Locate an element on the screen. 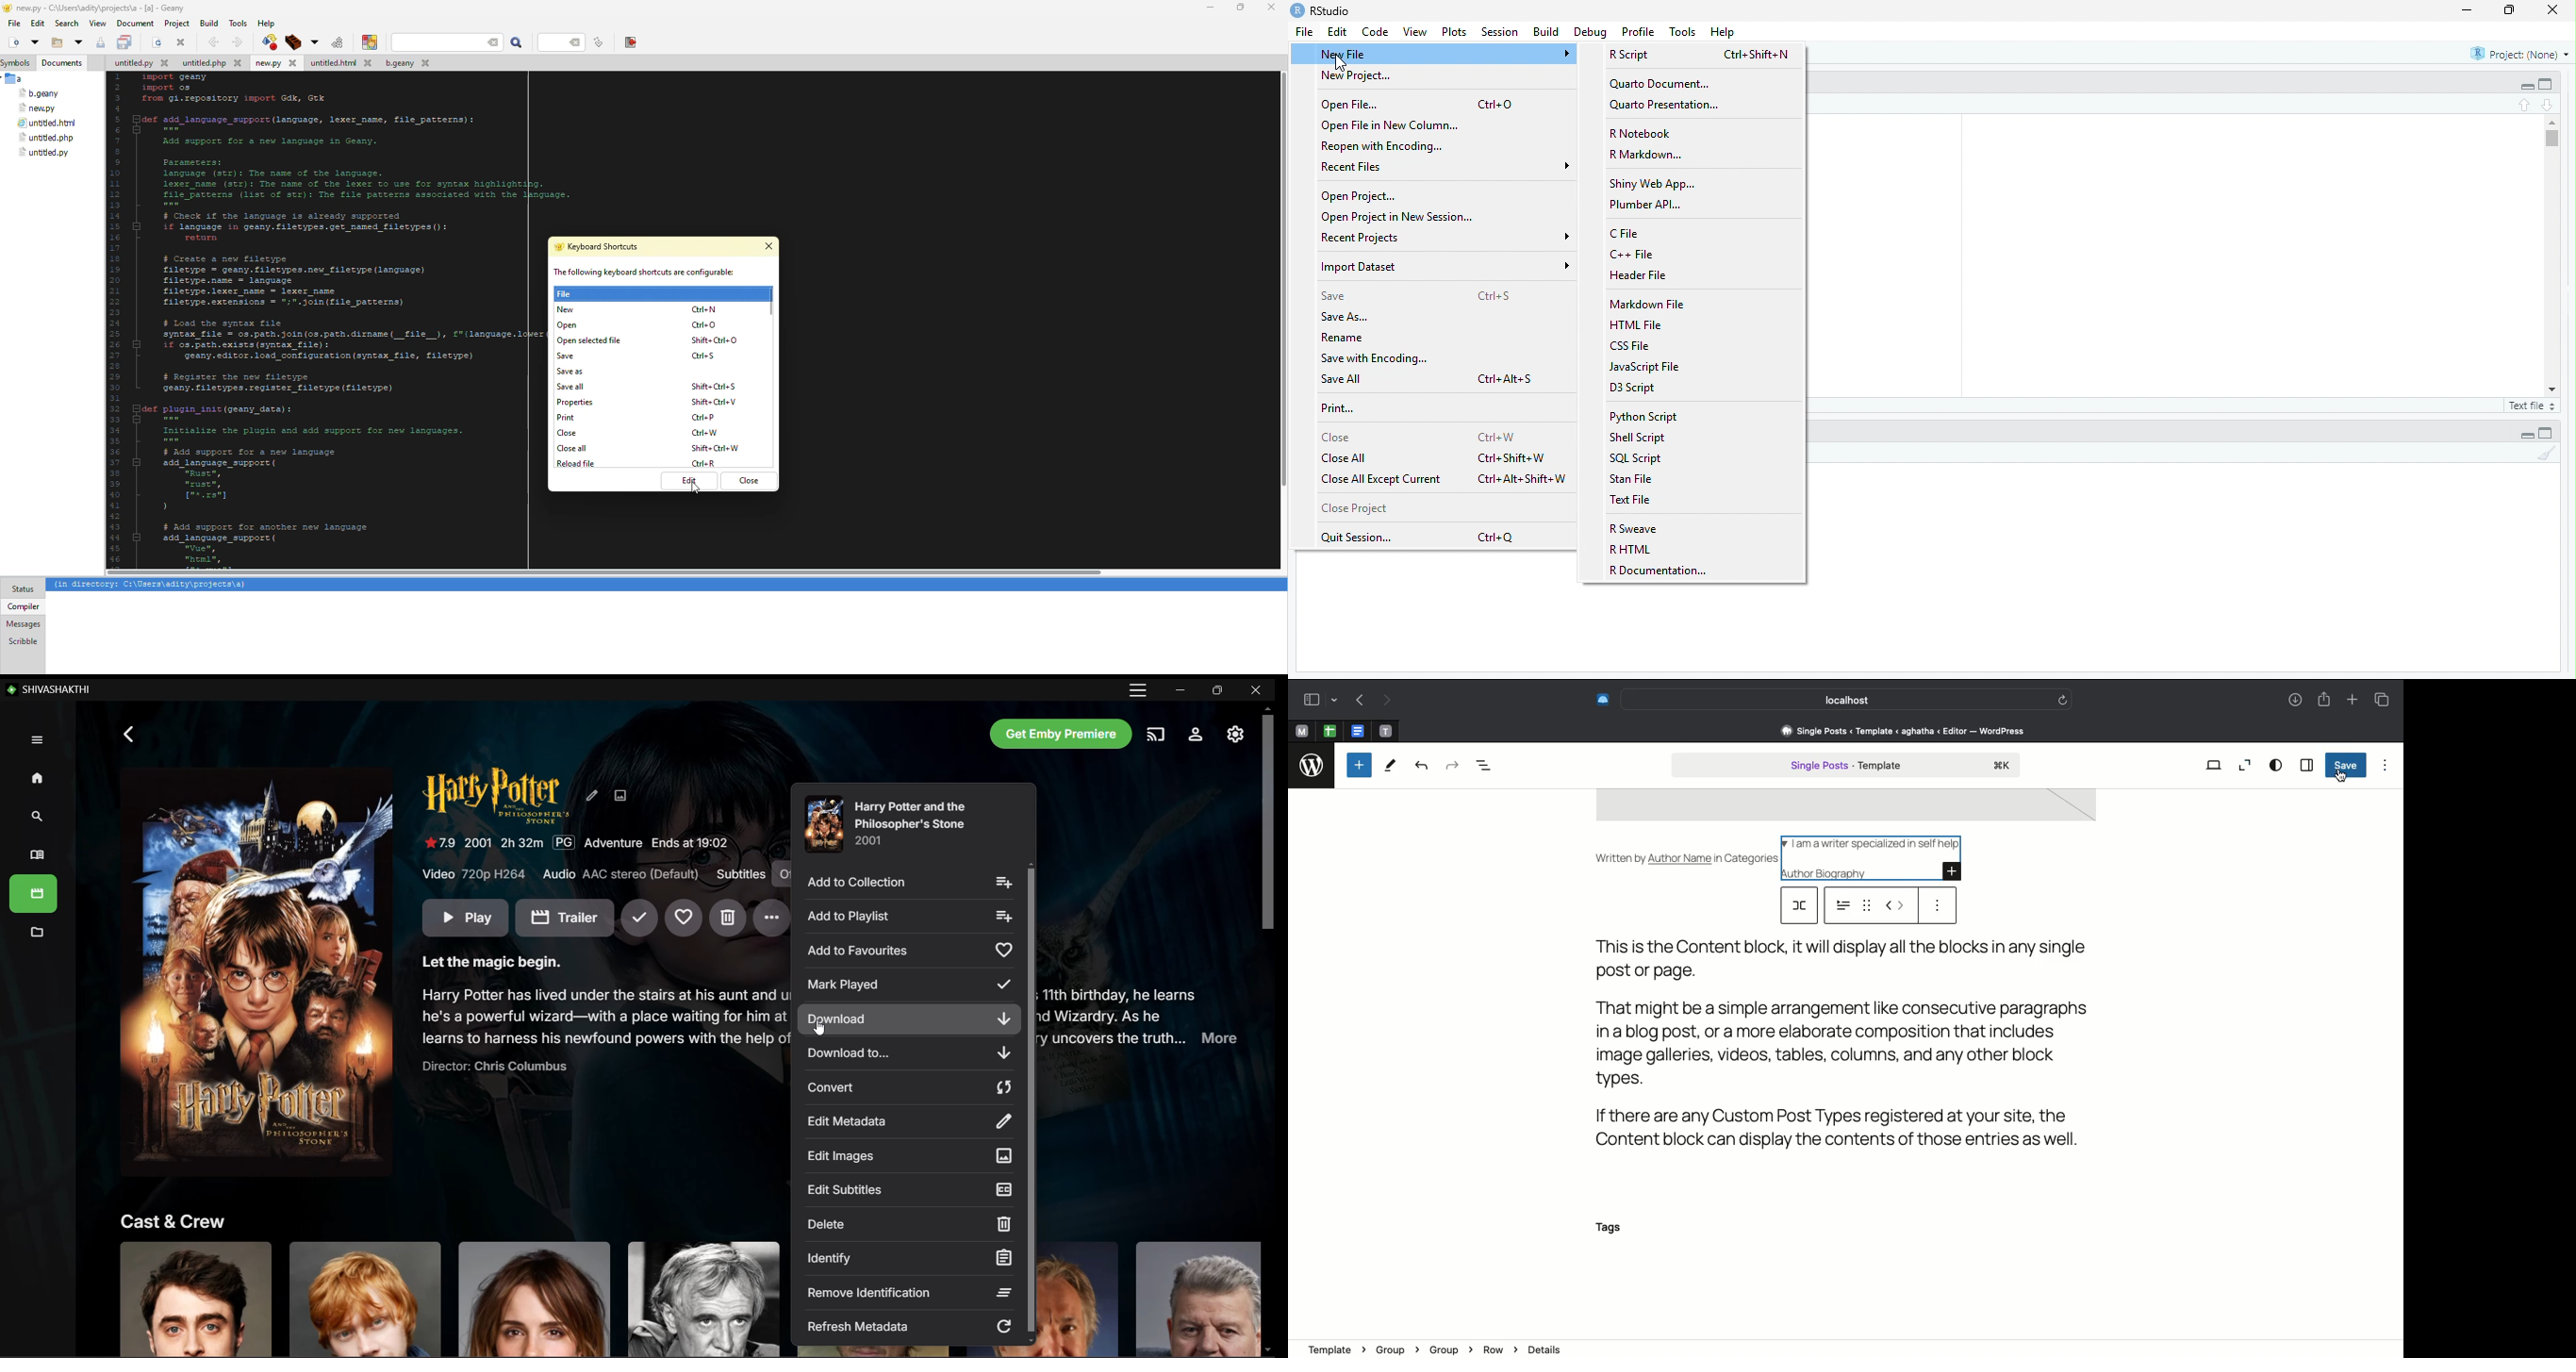 Image resolution: width=2576 pixels, height=1372 pixels. cursor is located at coordinates (1338, 62).